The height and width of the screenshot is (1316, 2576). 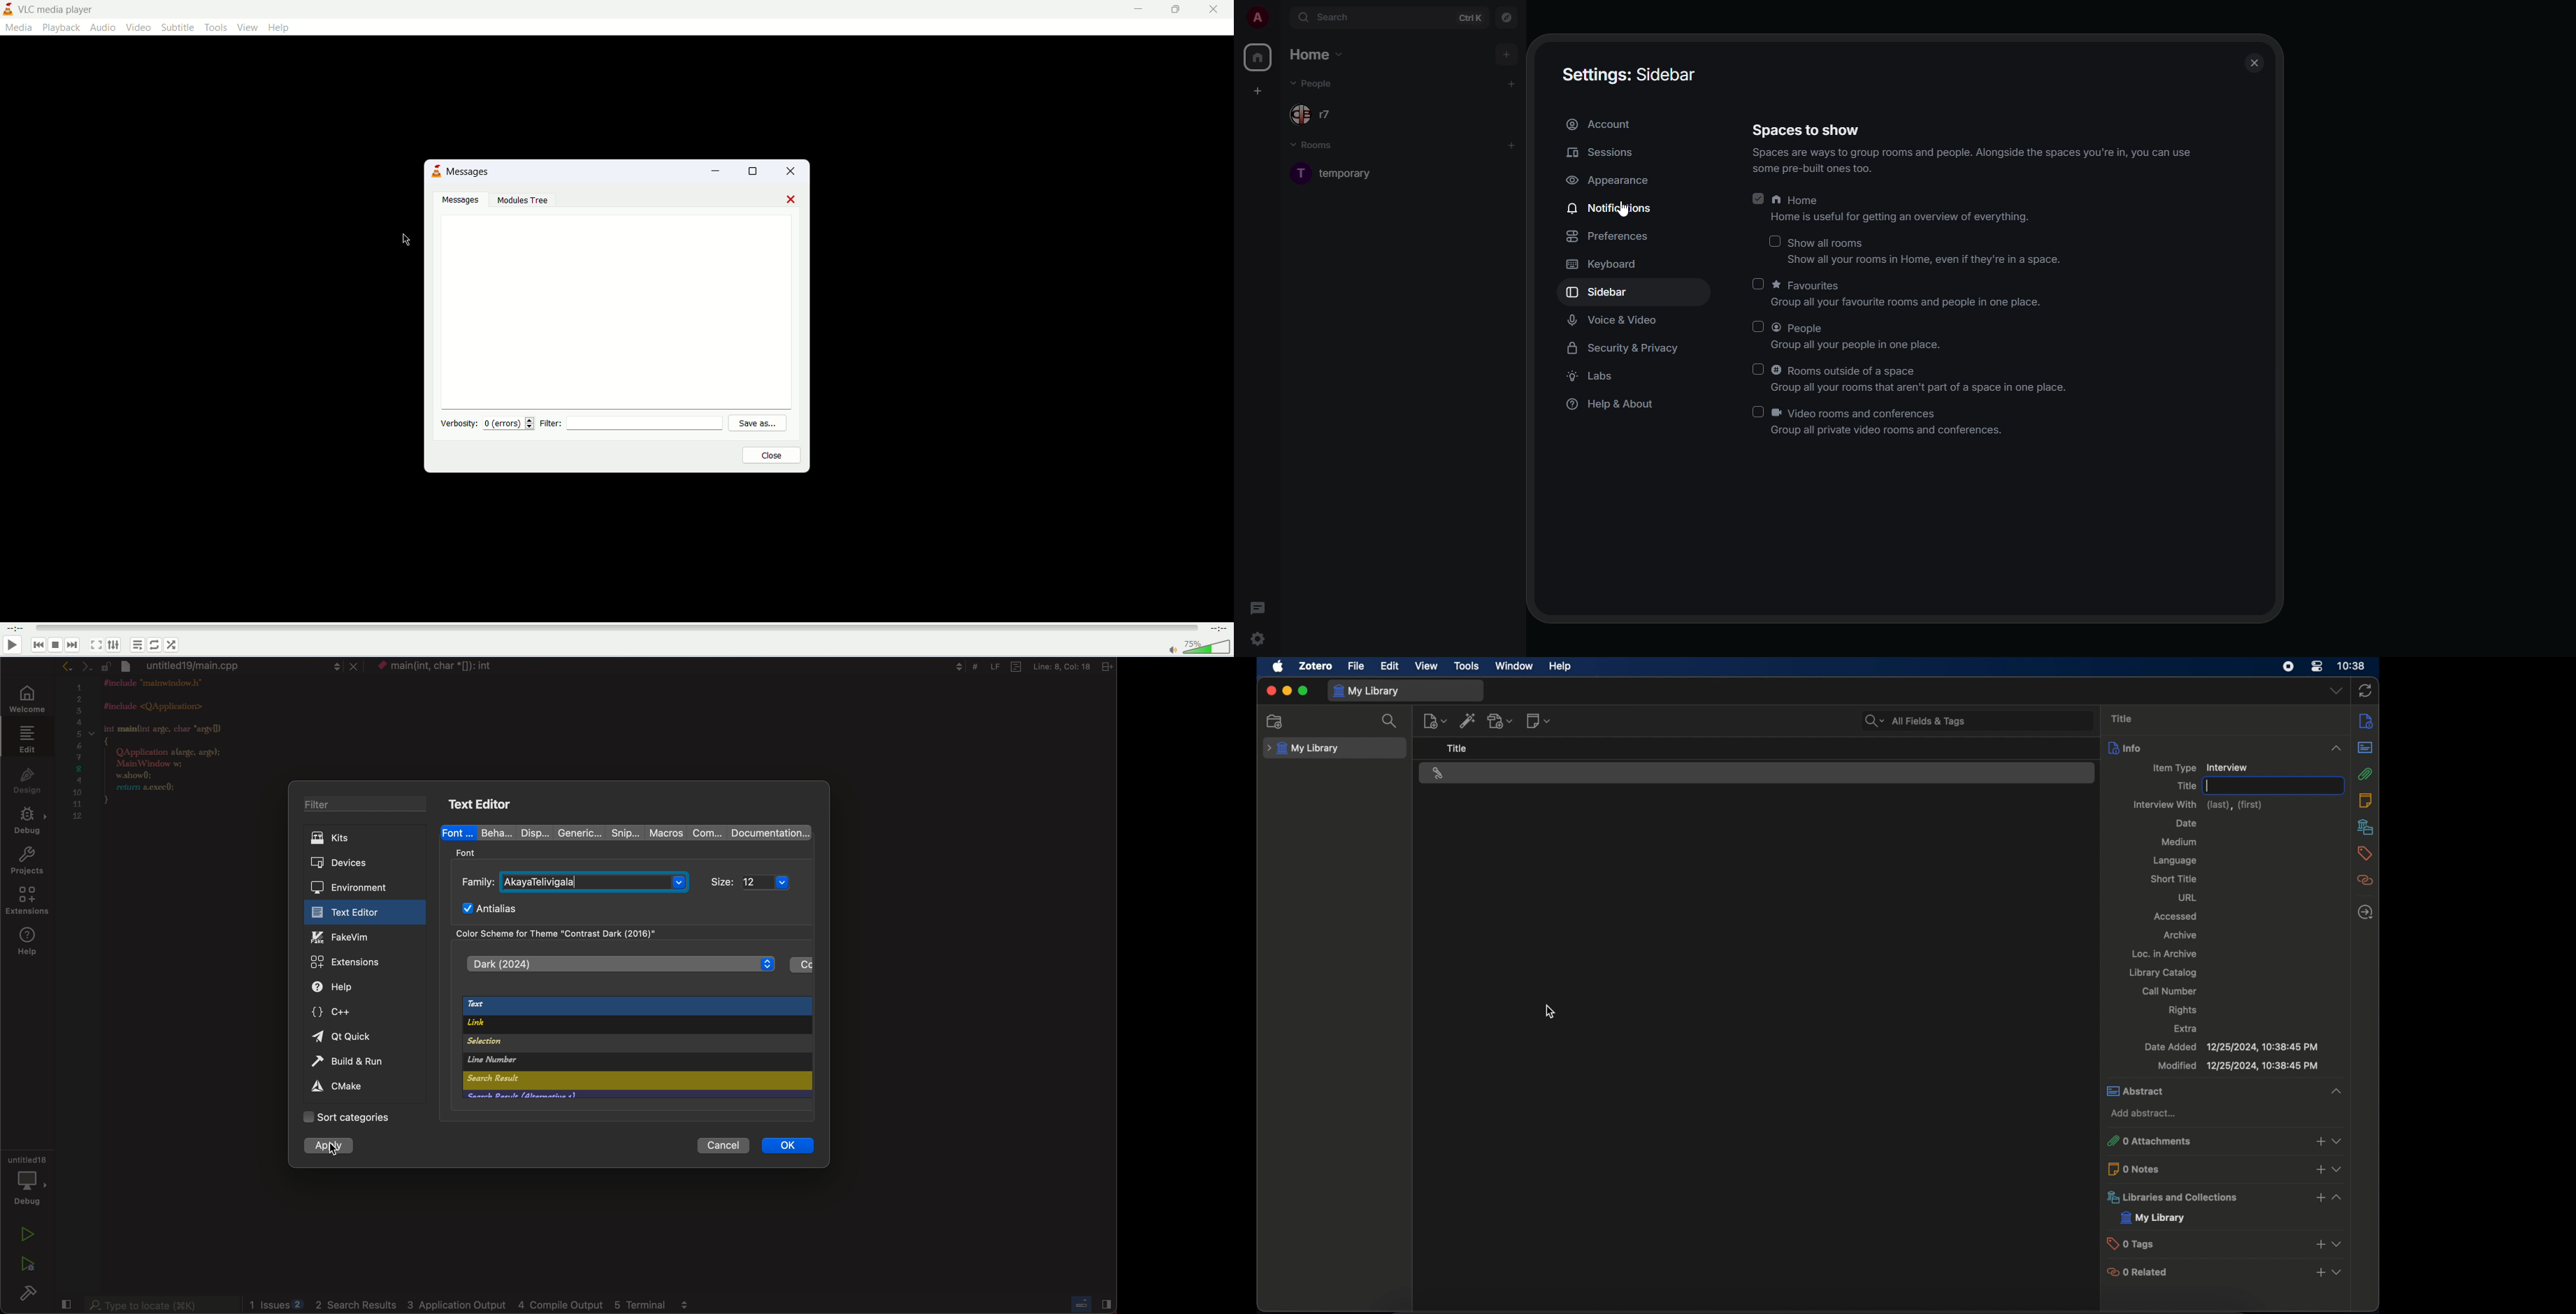 I want to click on video, so click(x=139, y=27).